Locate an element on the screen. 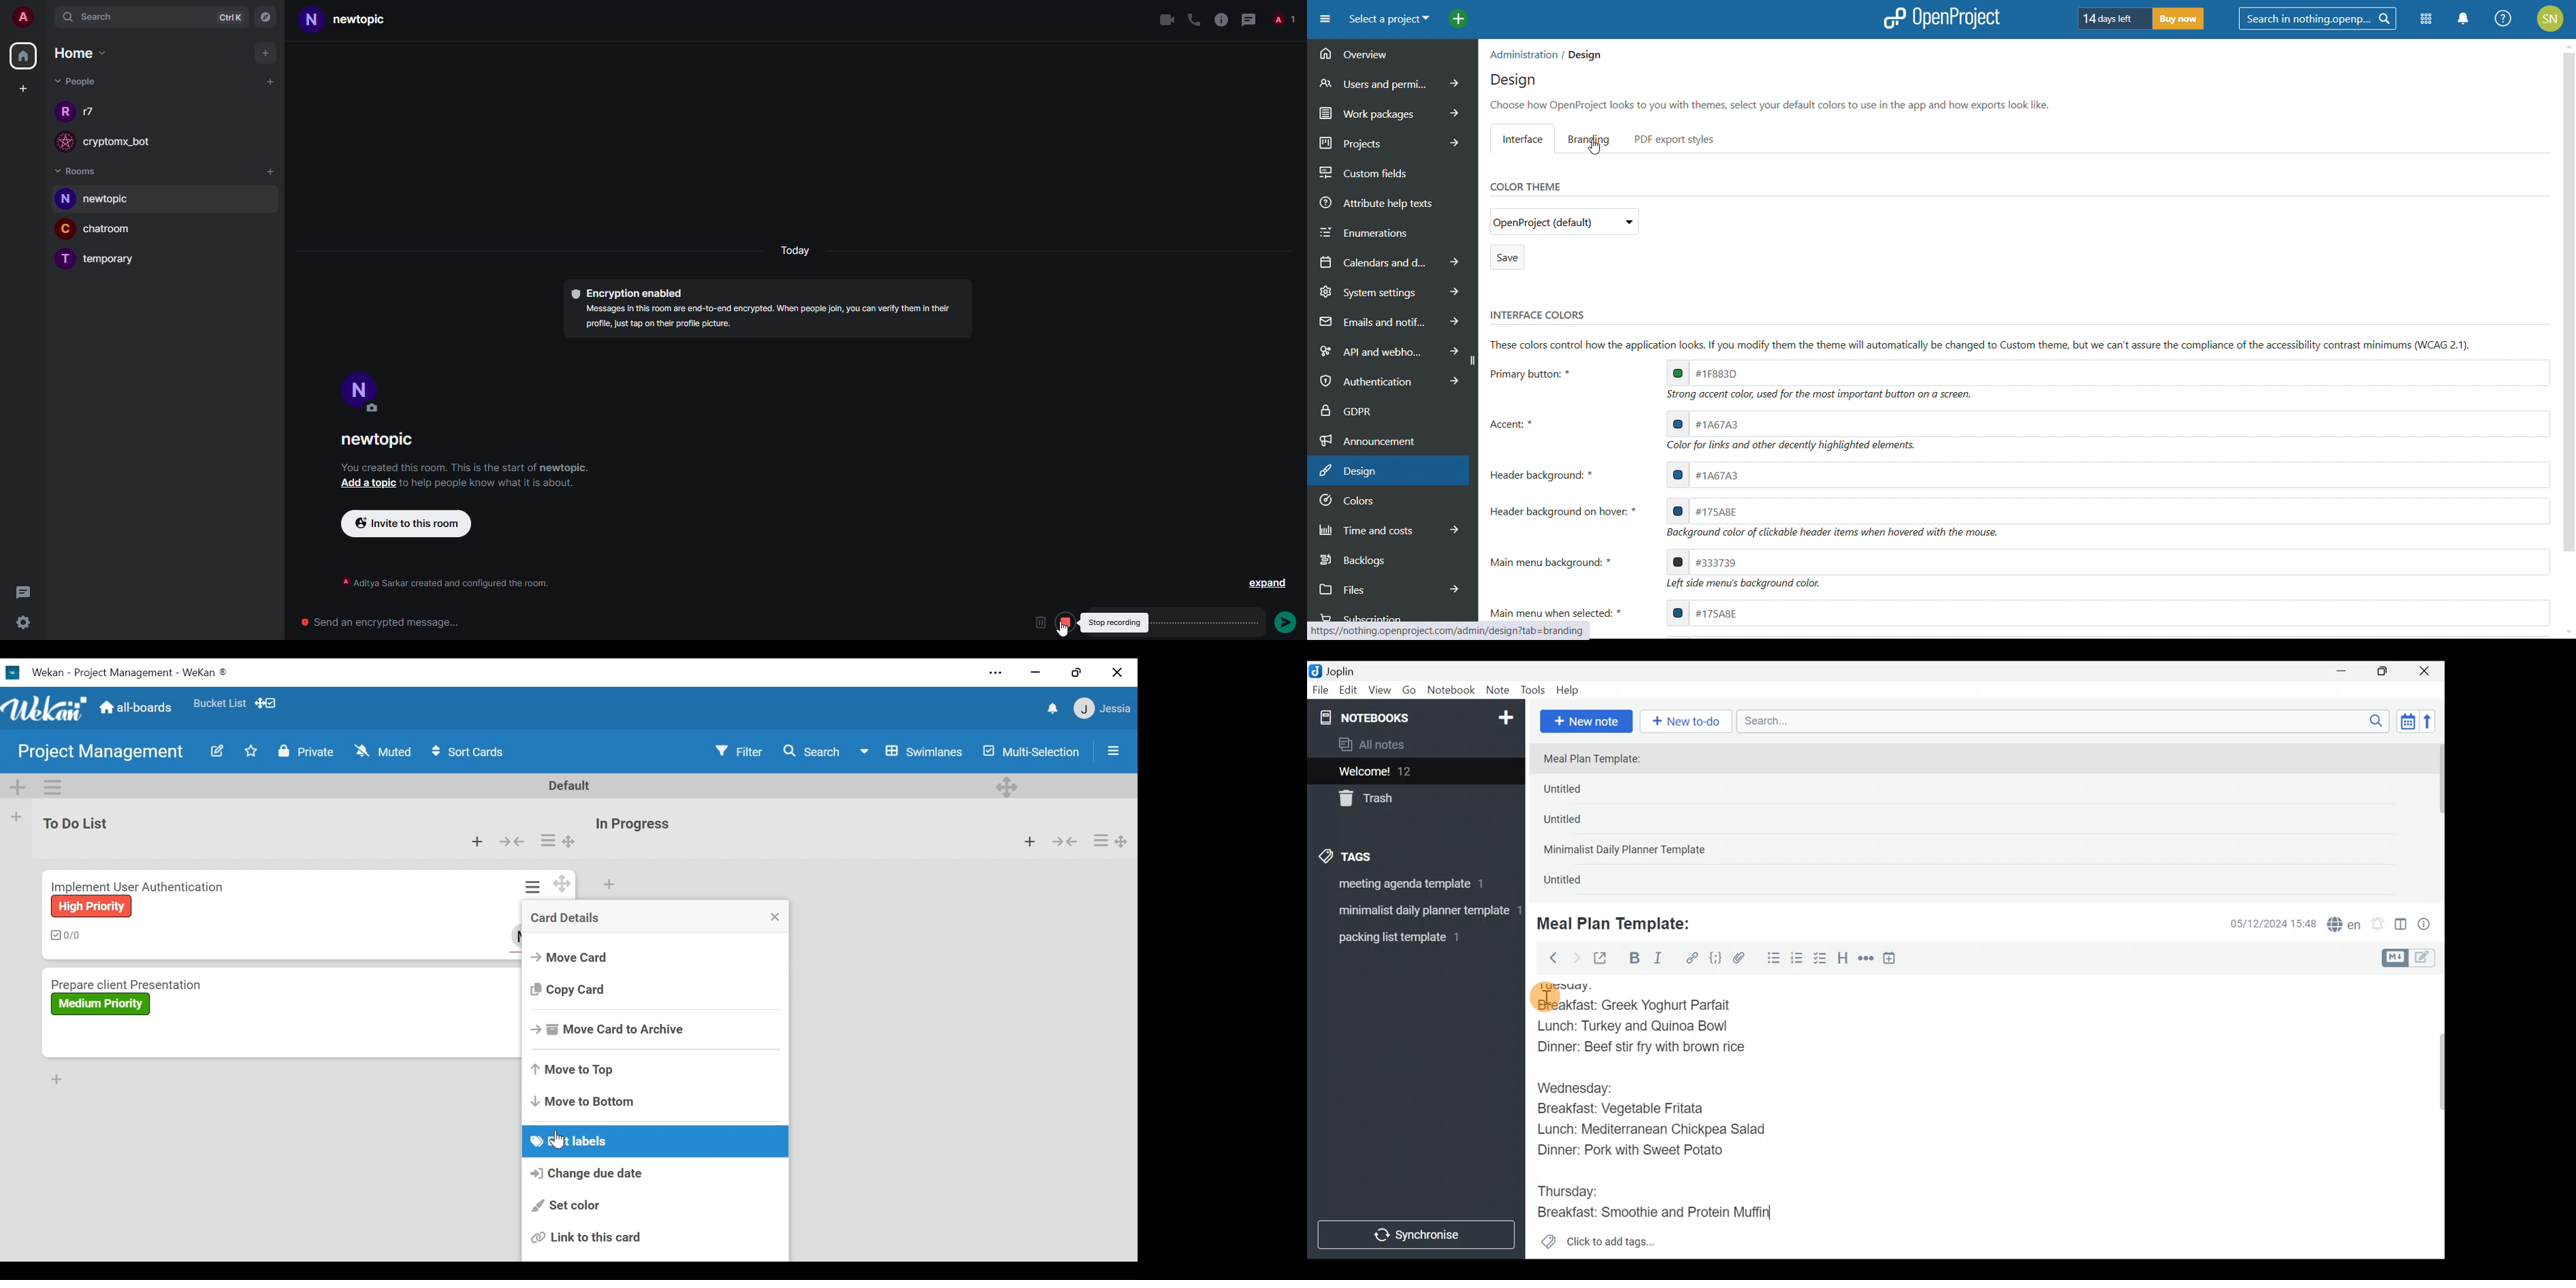 This screenshot has height=1288, width=2576. Wednesday: is located at coordinates (1578, 1089).